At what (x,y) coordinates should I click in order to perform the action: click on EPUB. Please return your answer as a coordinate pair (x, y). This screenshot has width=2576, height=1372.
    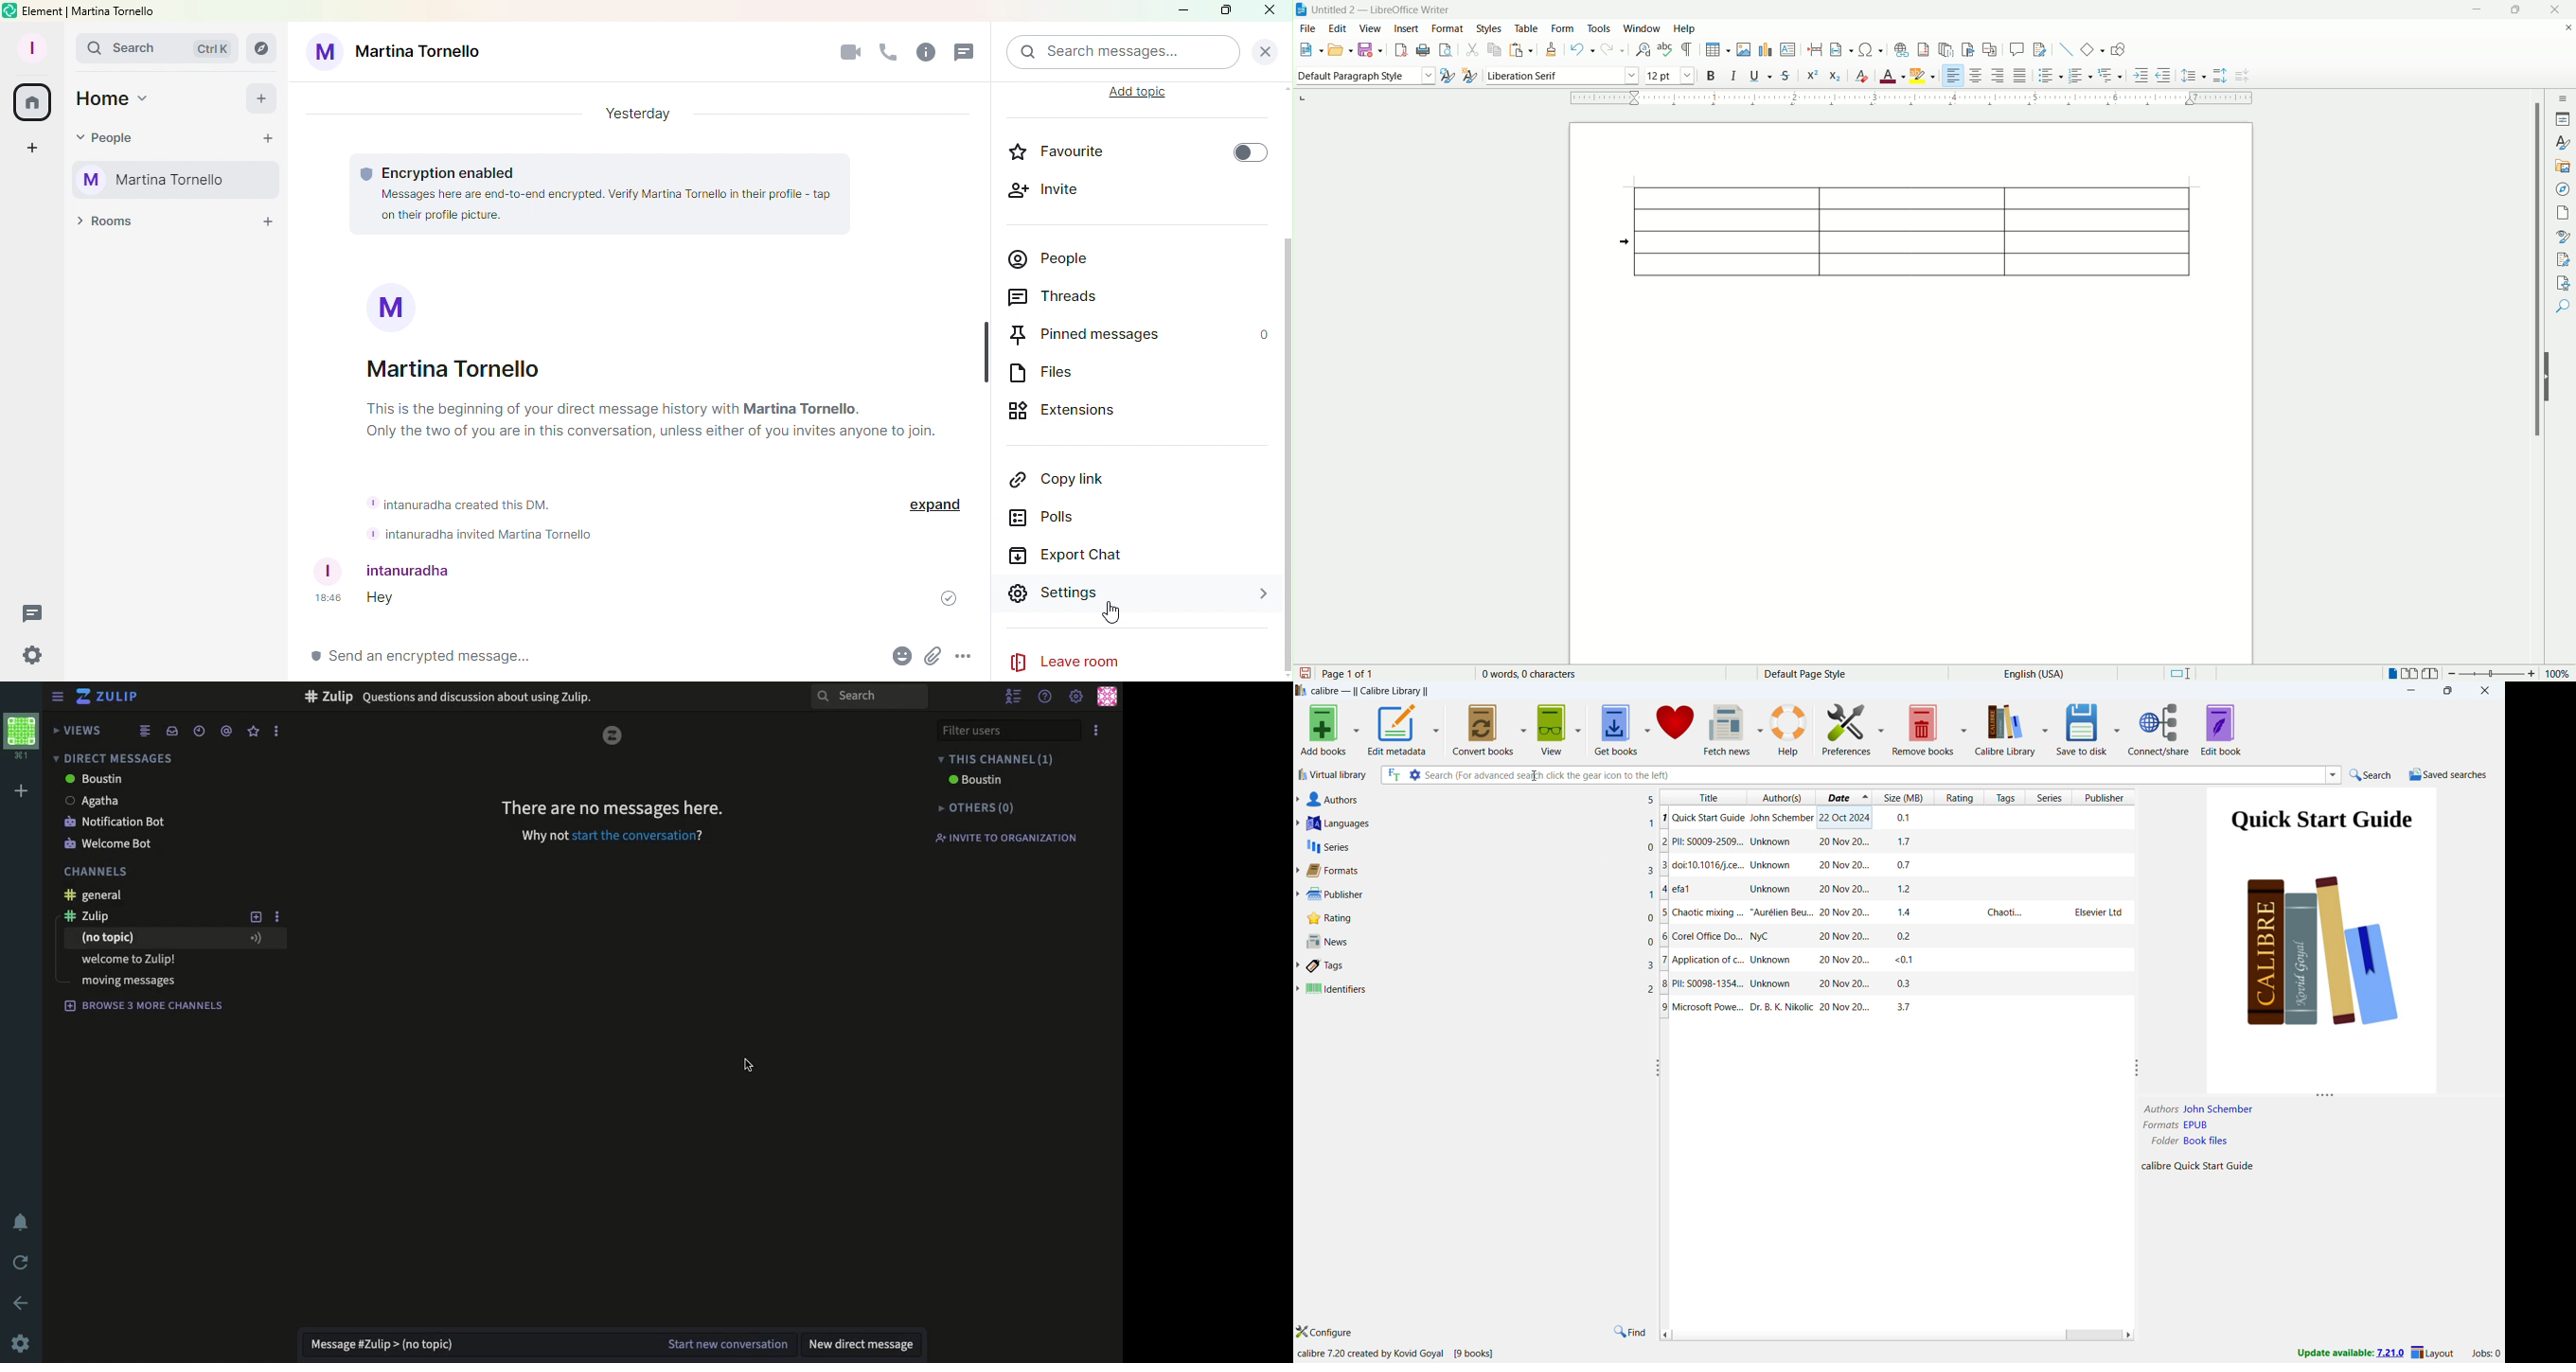
    Looking at the image, I should click on (2206, 1127).